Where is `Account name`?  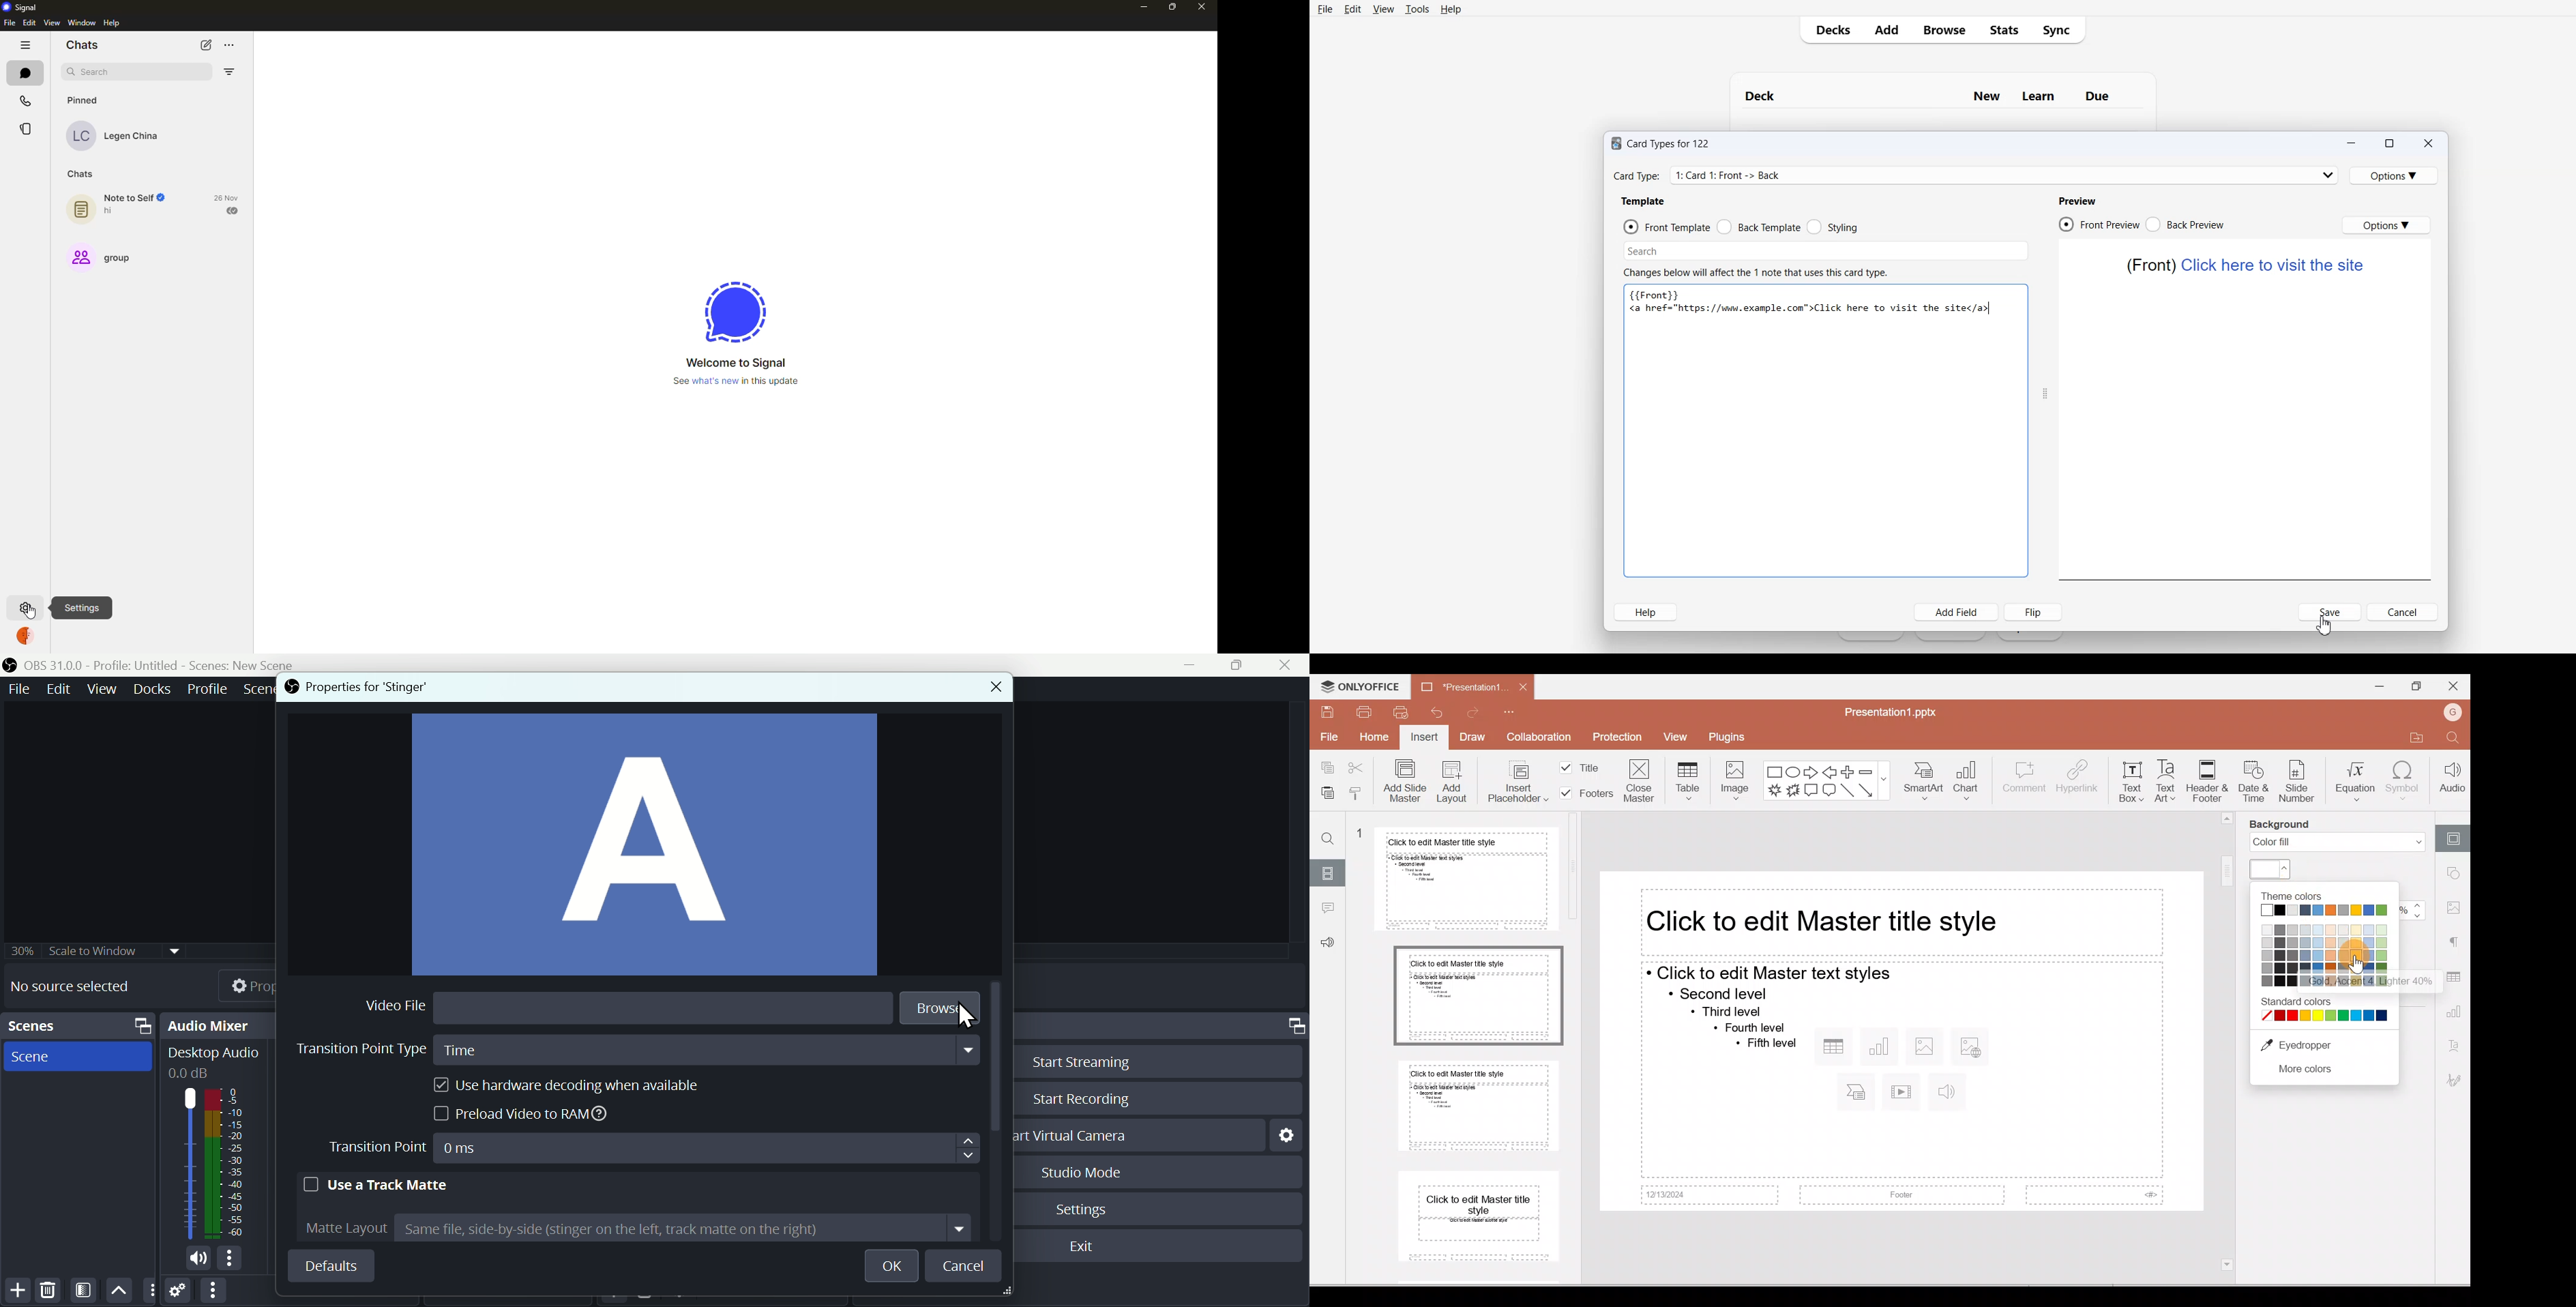 Account name is located at coordinates (2455, 712).